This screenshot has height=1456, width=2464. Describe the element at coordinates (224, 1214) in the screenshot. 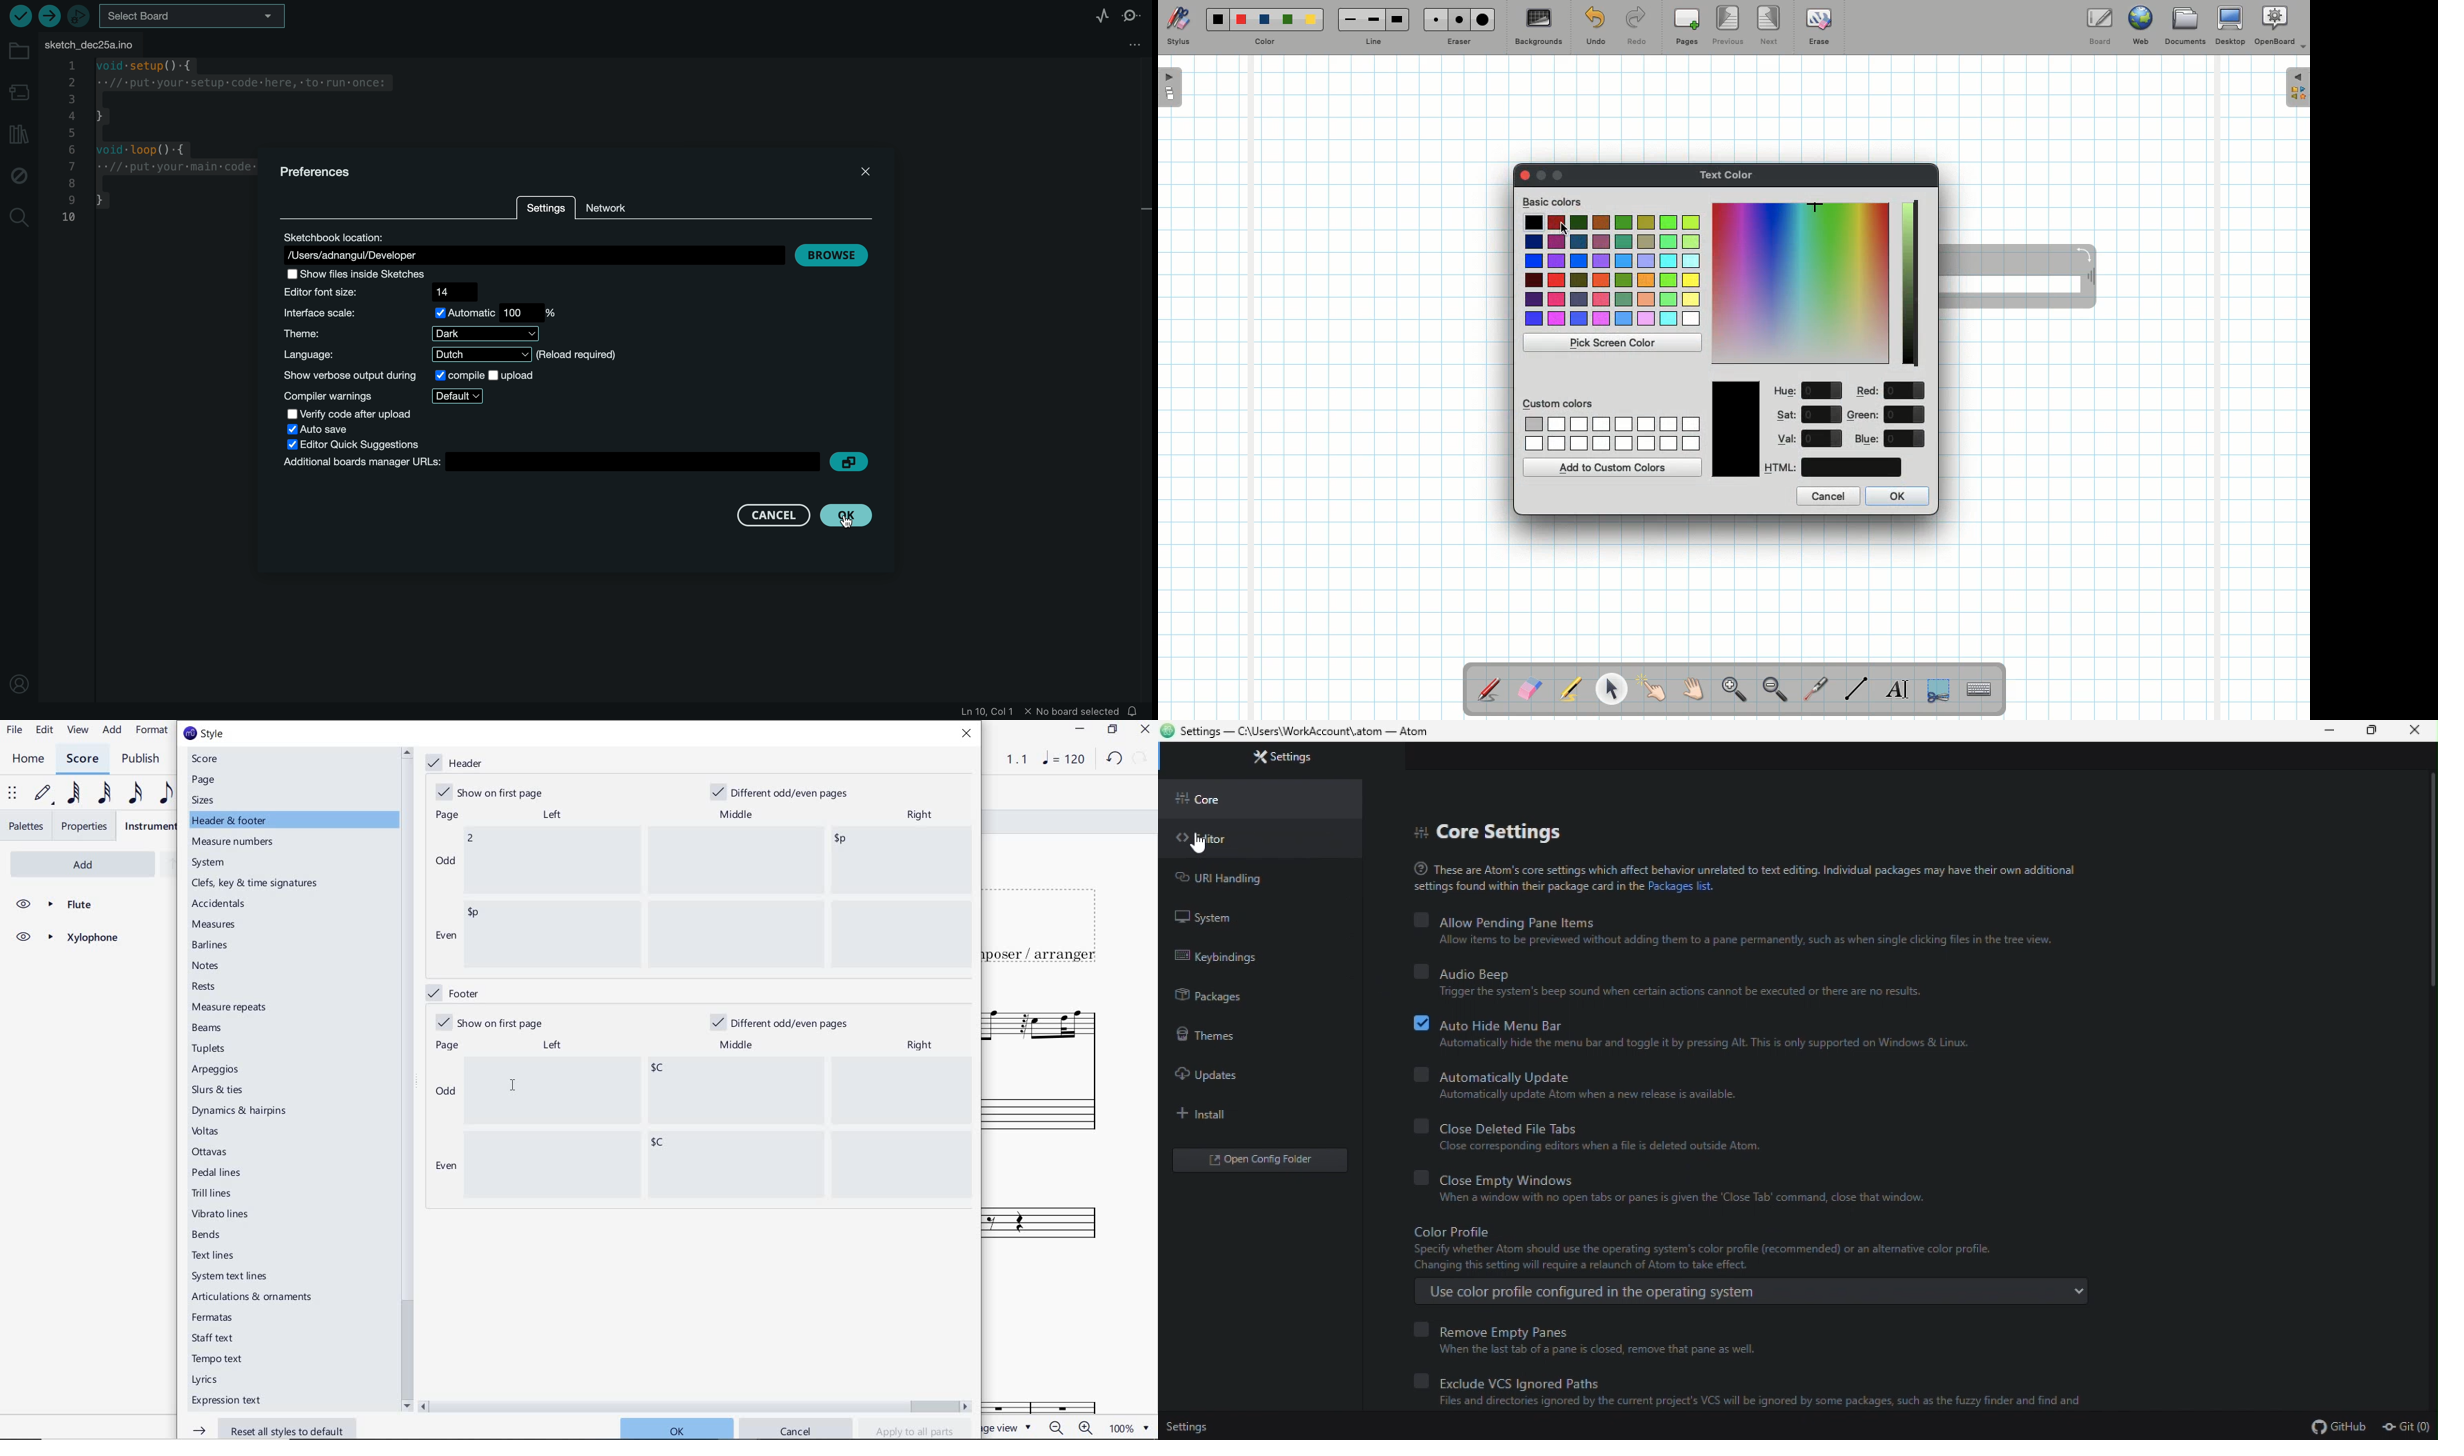

I see `vibrato lines` at that location.